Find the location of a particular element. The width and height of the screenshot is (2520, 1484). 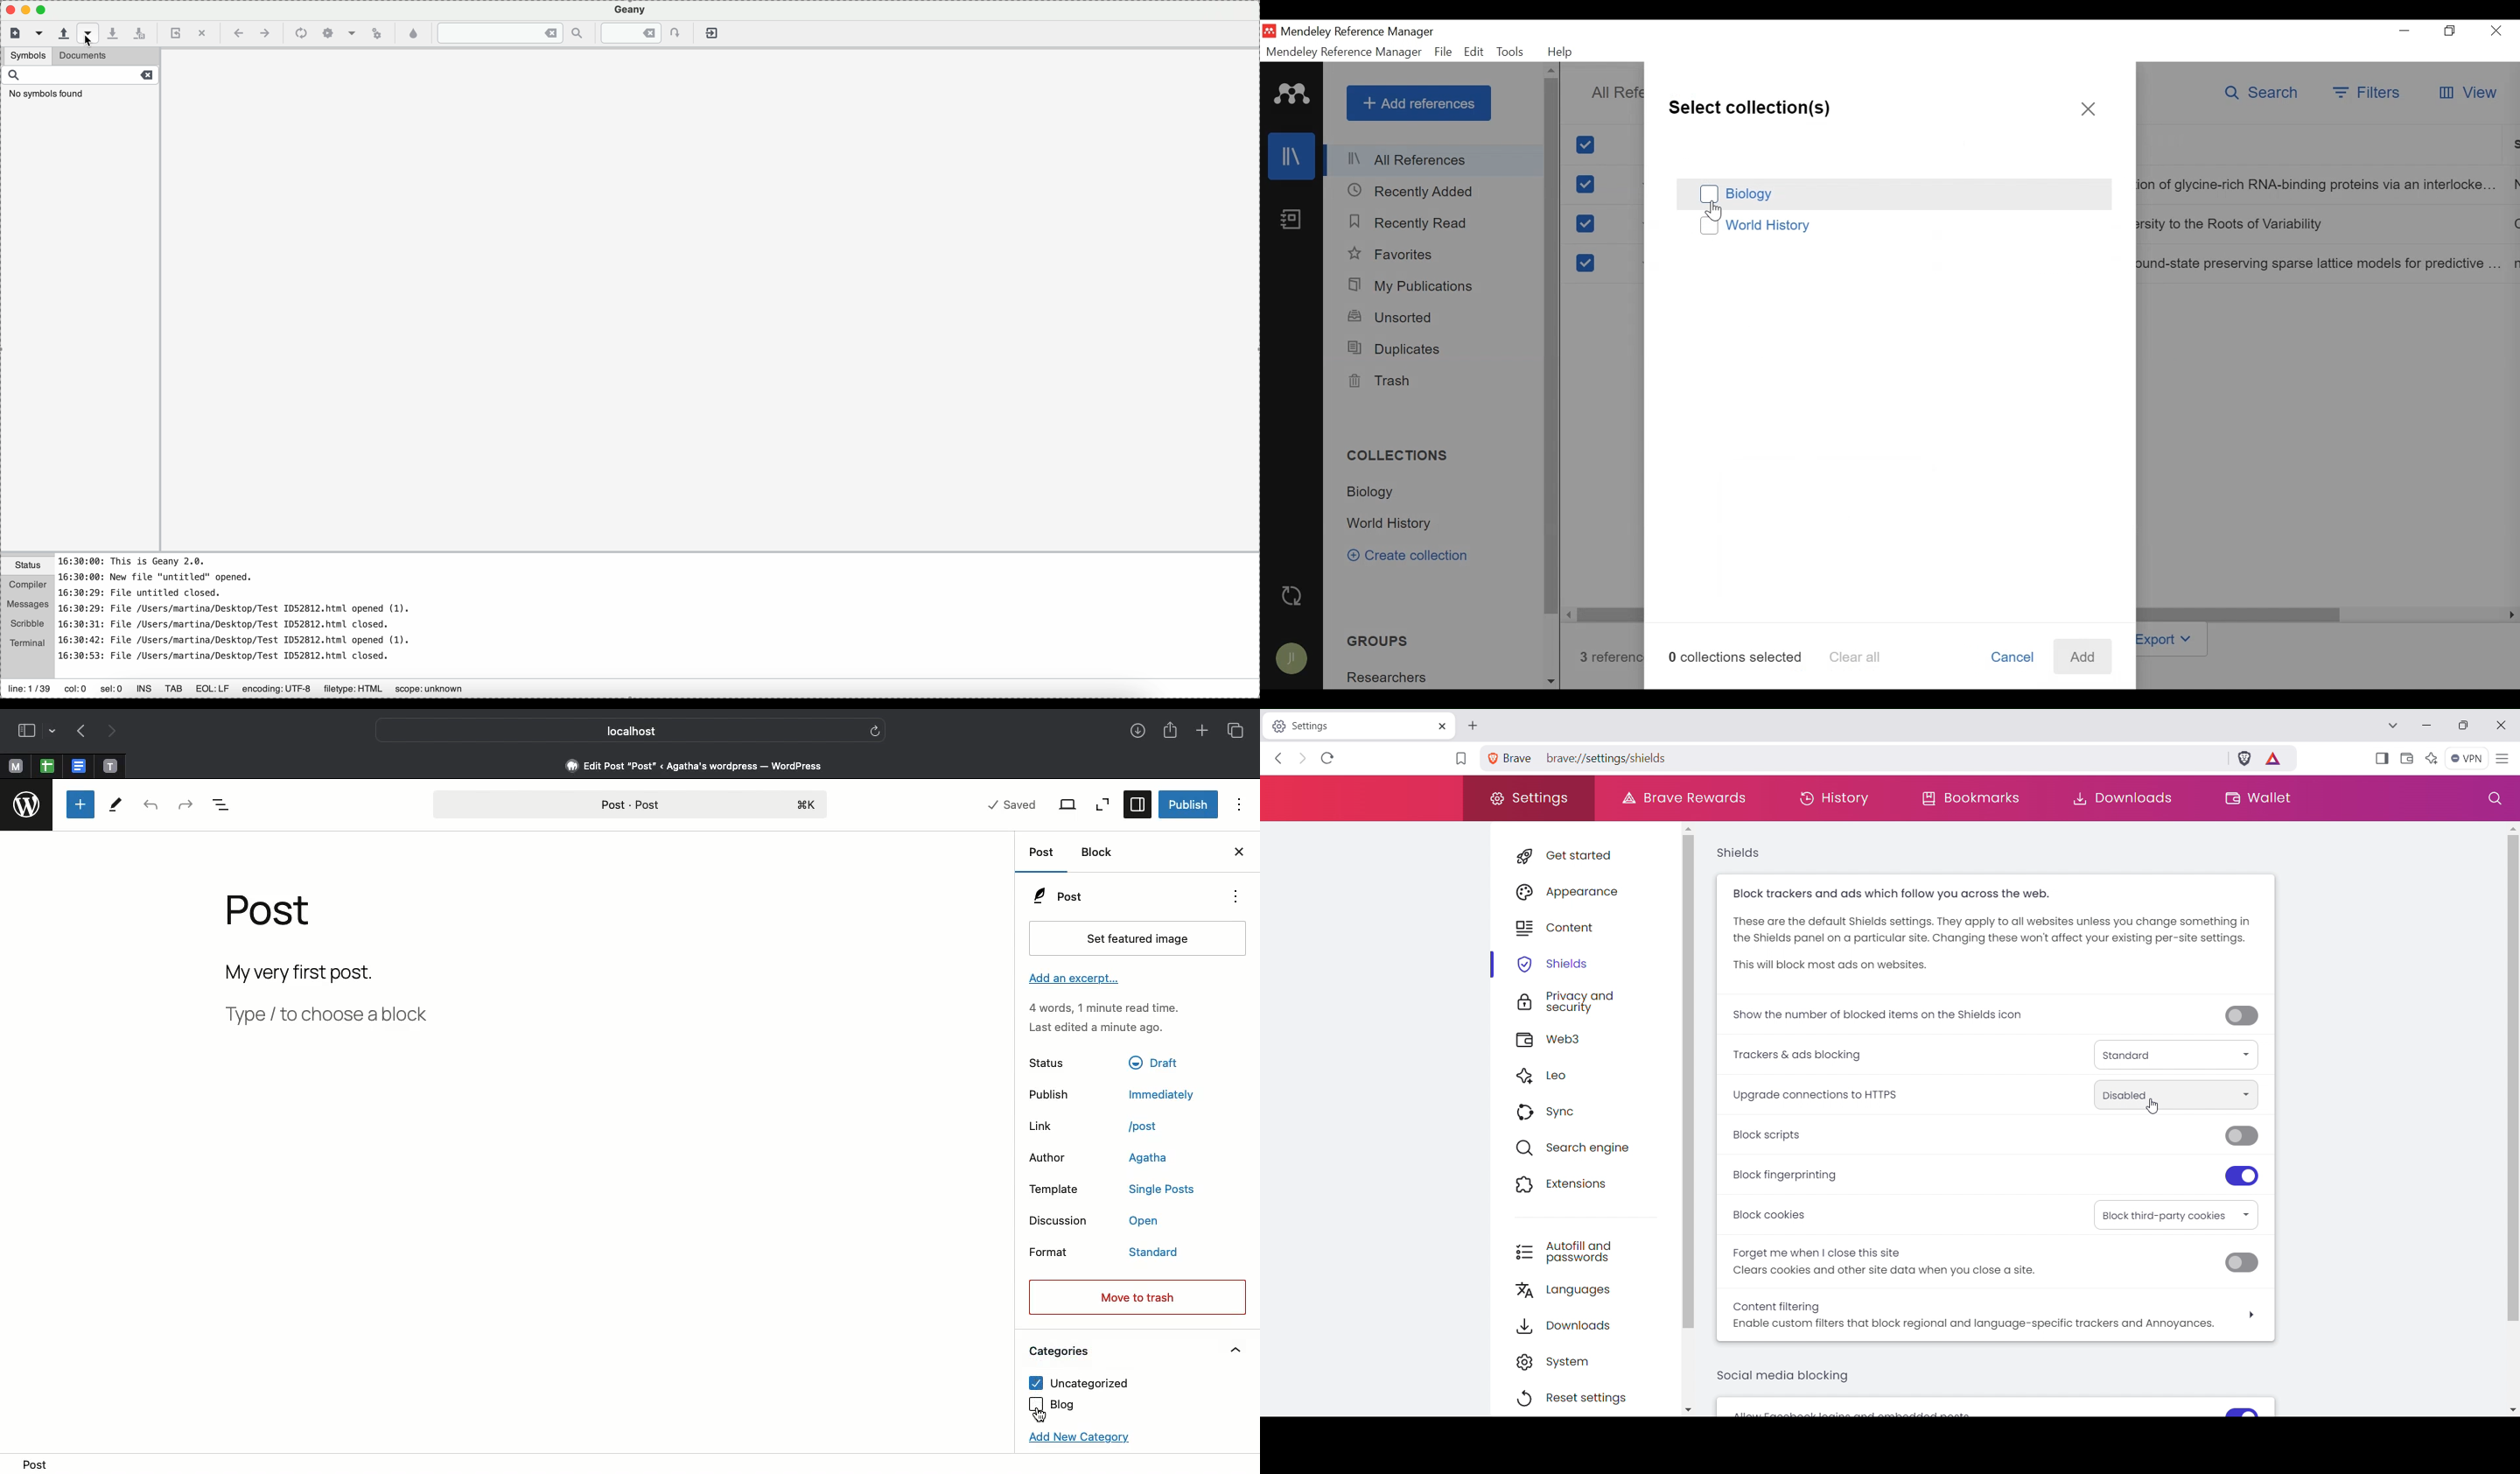

Search is located at coordinates (2265, 95).